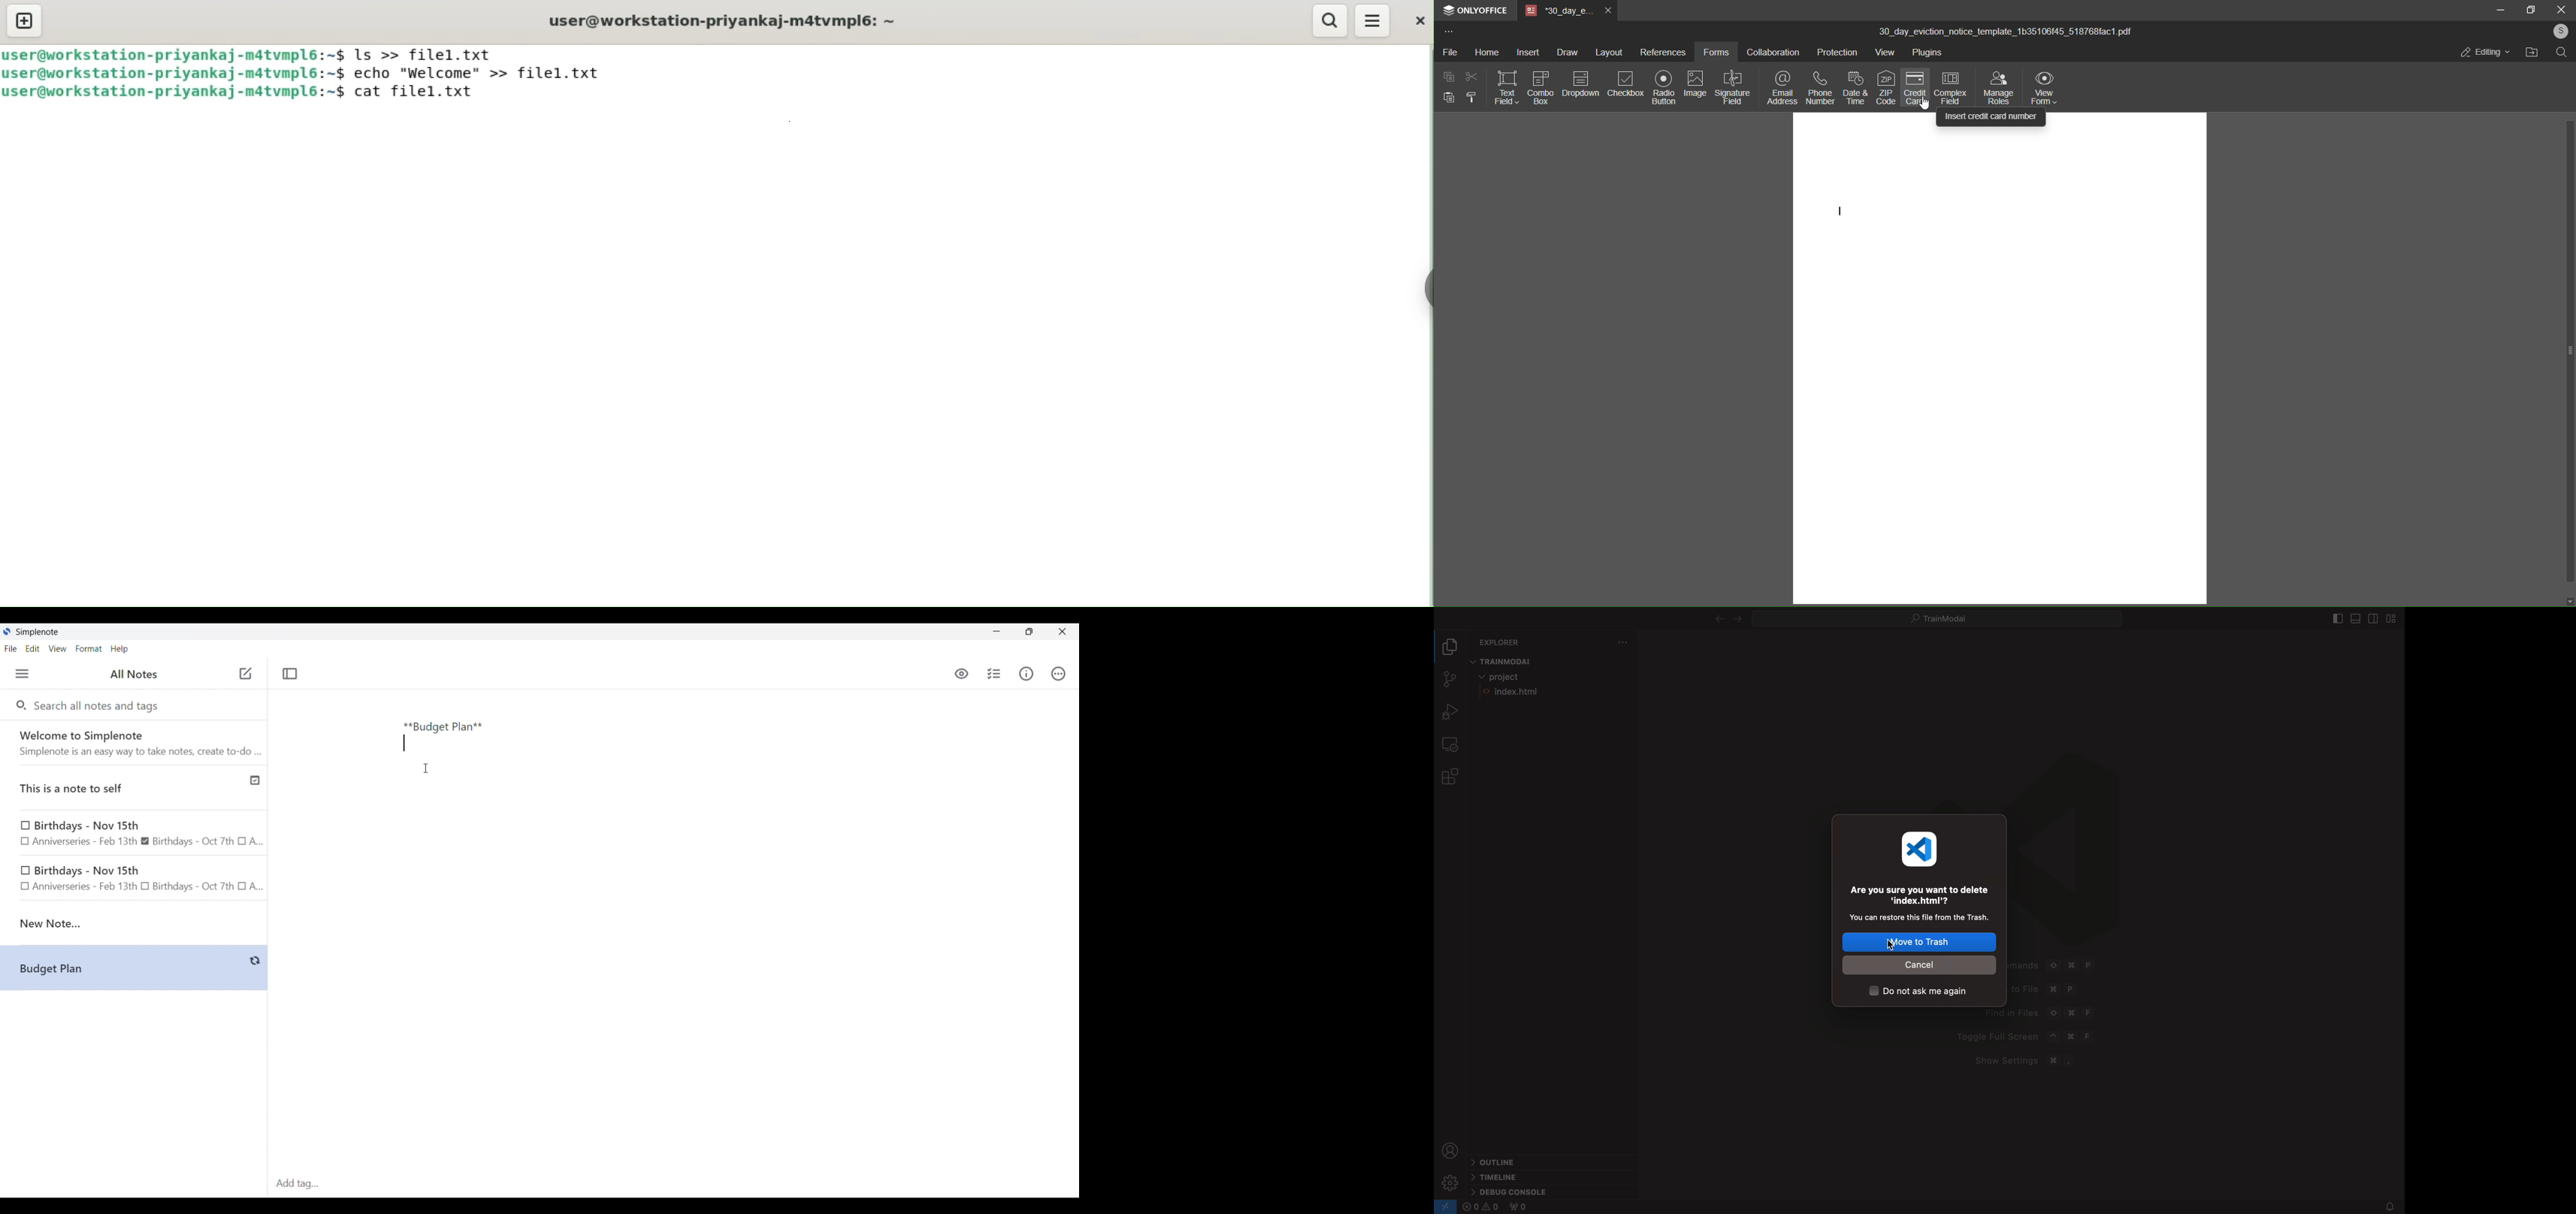 The width and height of the screenshot is (2576, 1232). What do you see at coordinates (135, 880) in the screenshot?
I see `birthday note` at bounding box center [135, 880].